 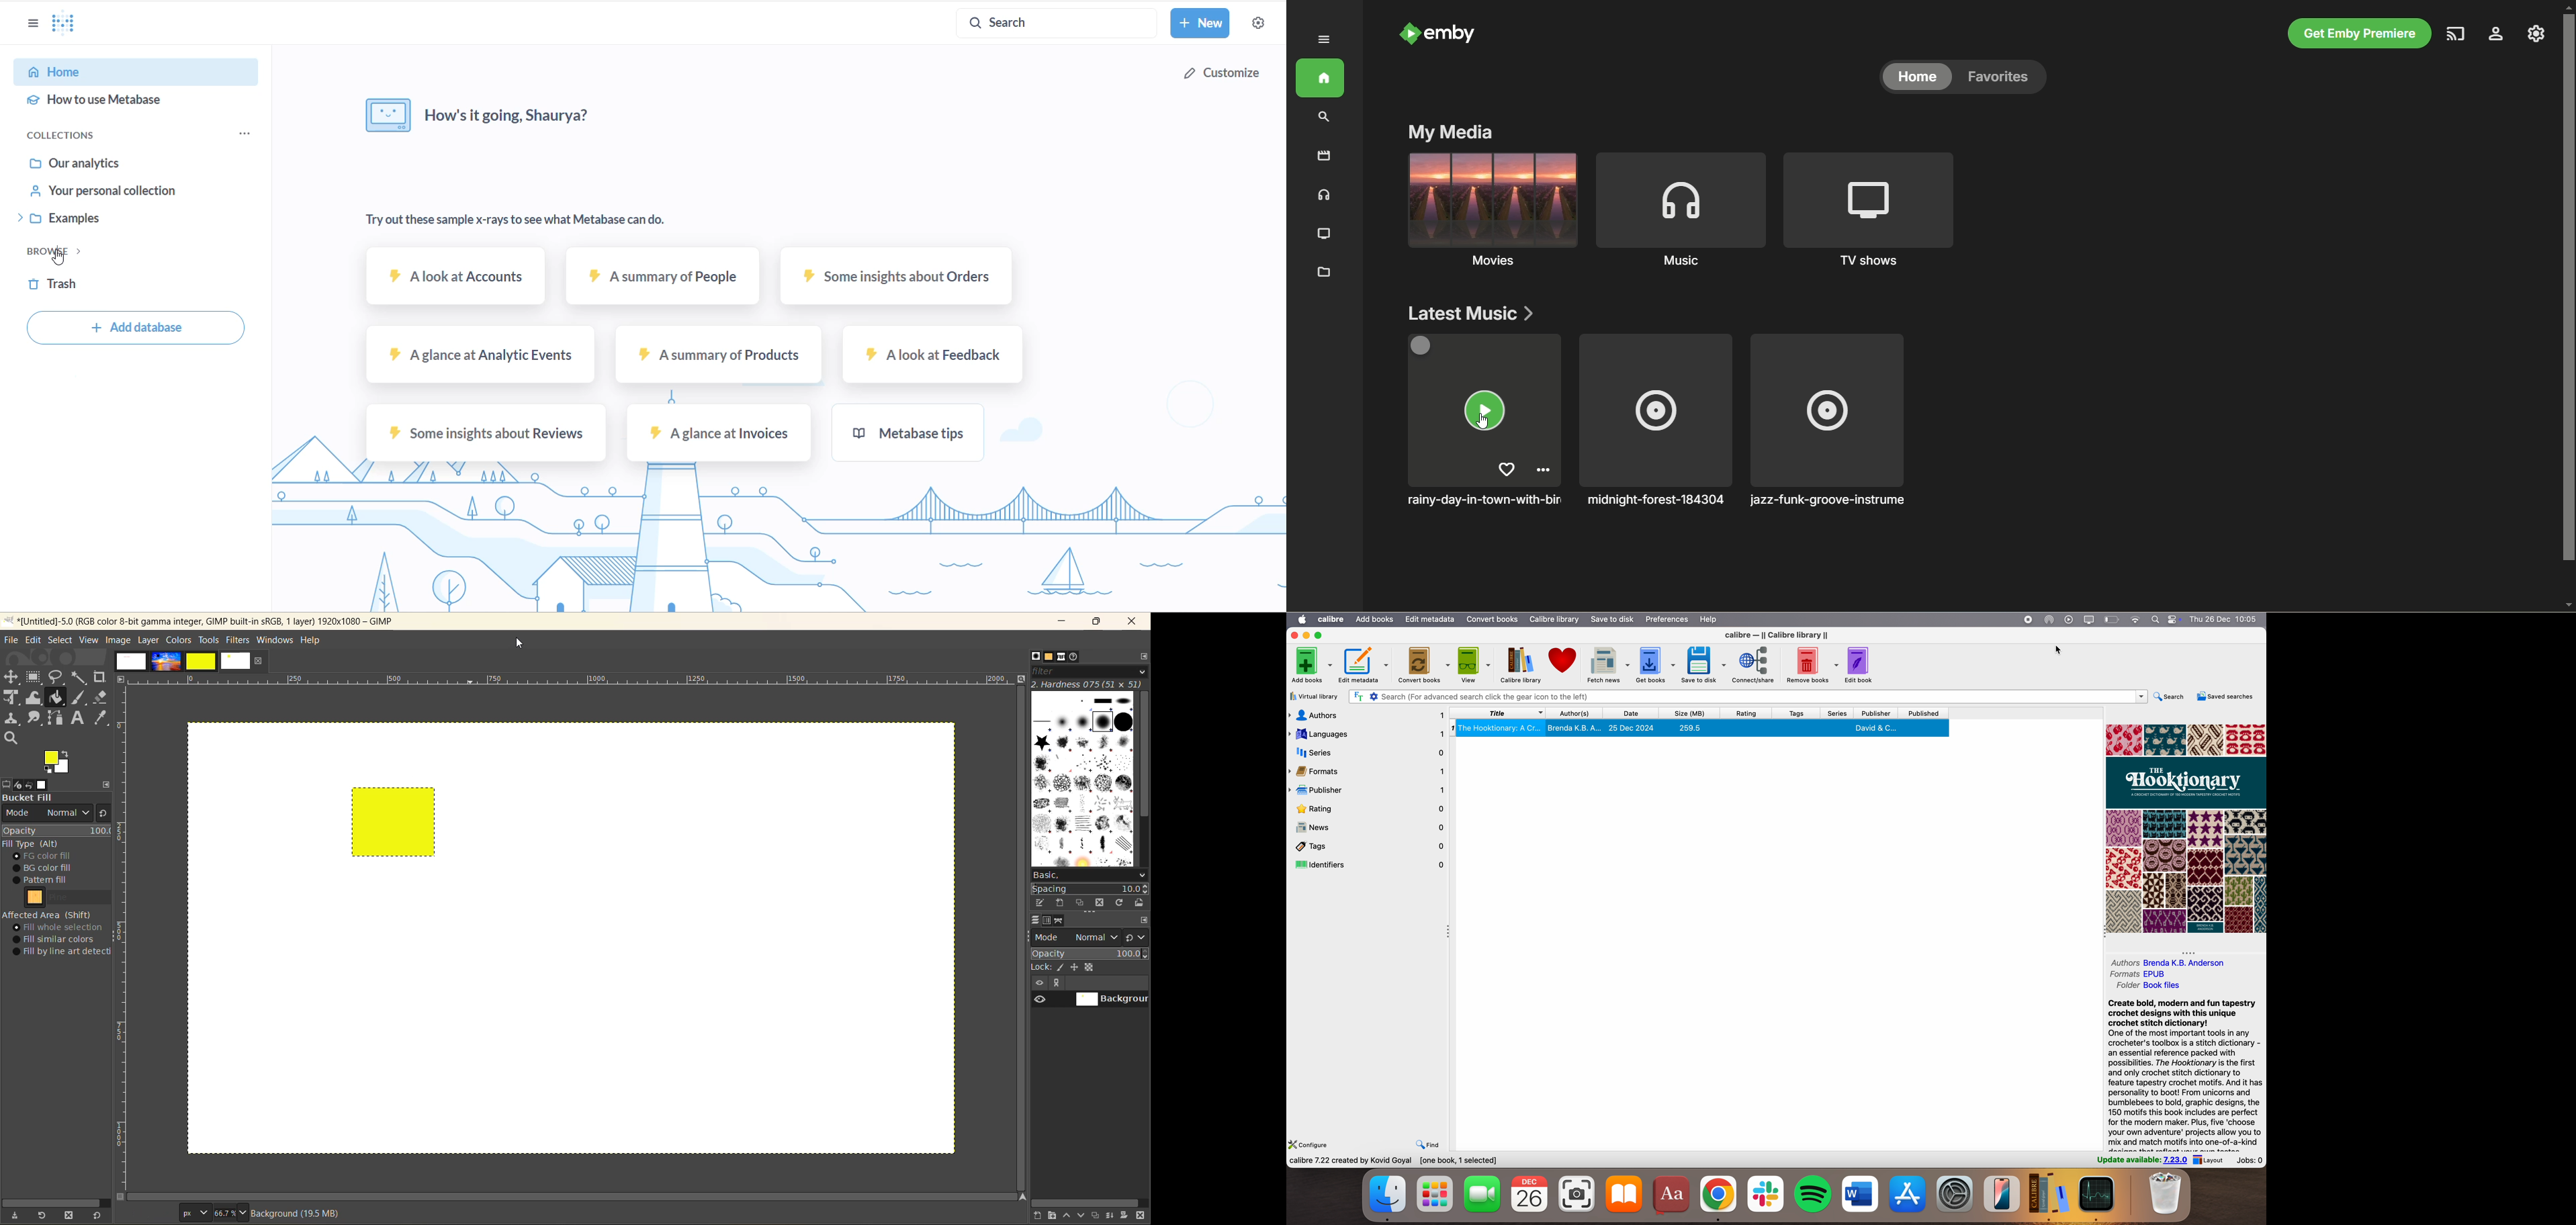 I want to click on folder book files, so click(x=2147, y=986).